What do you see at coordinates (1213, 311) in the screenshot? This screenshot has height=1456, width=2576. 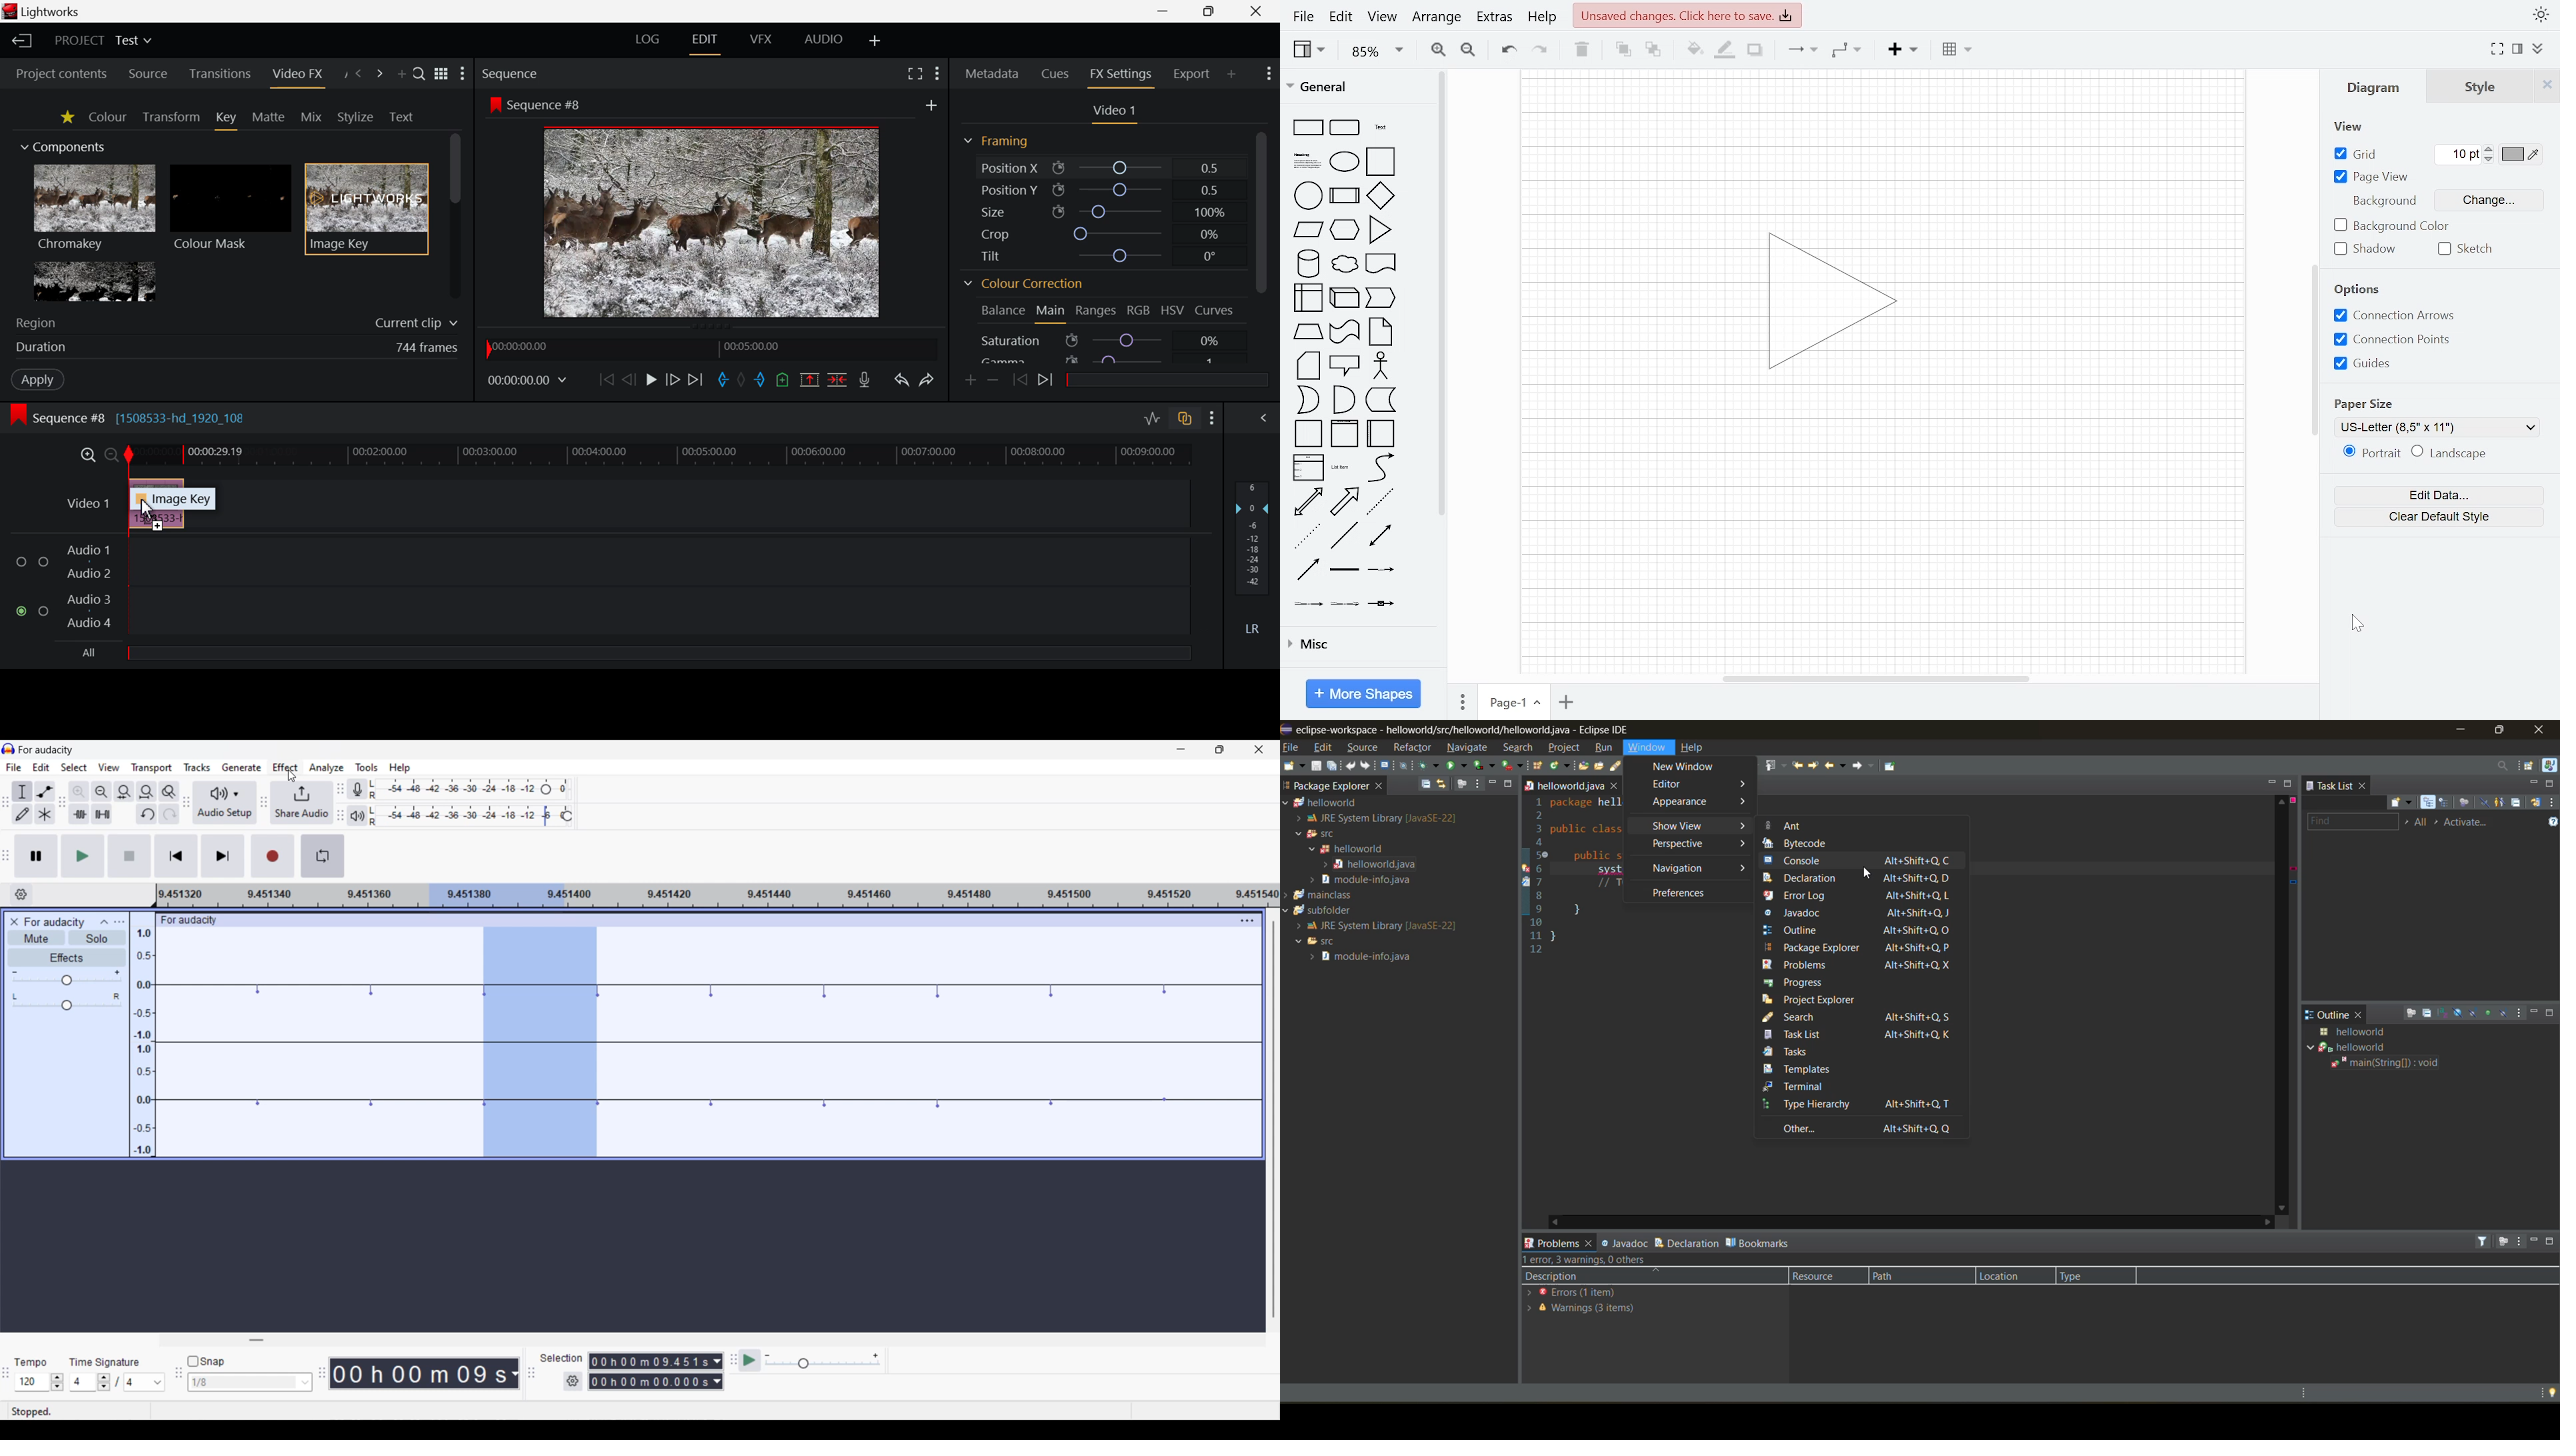 I see `Curves` at bounding box center [1213, 311].